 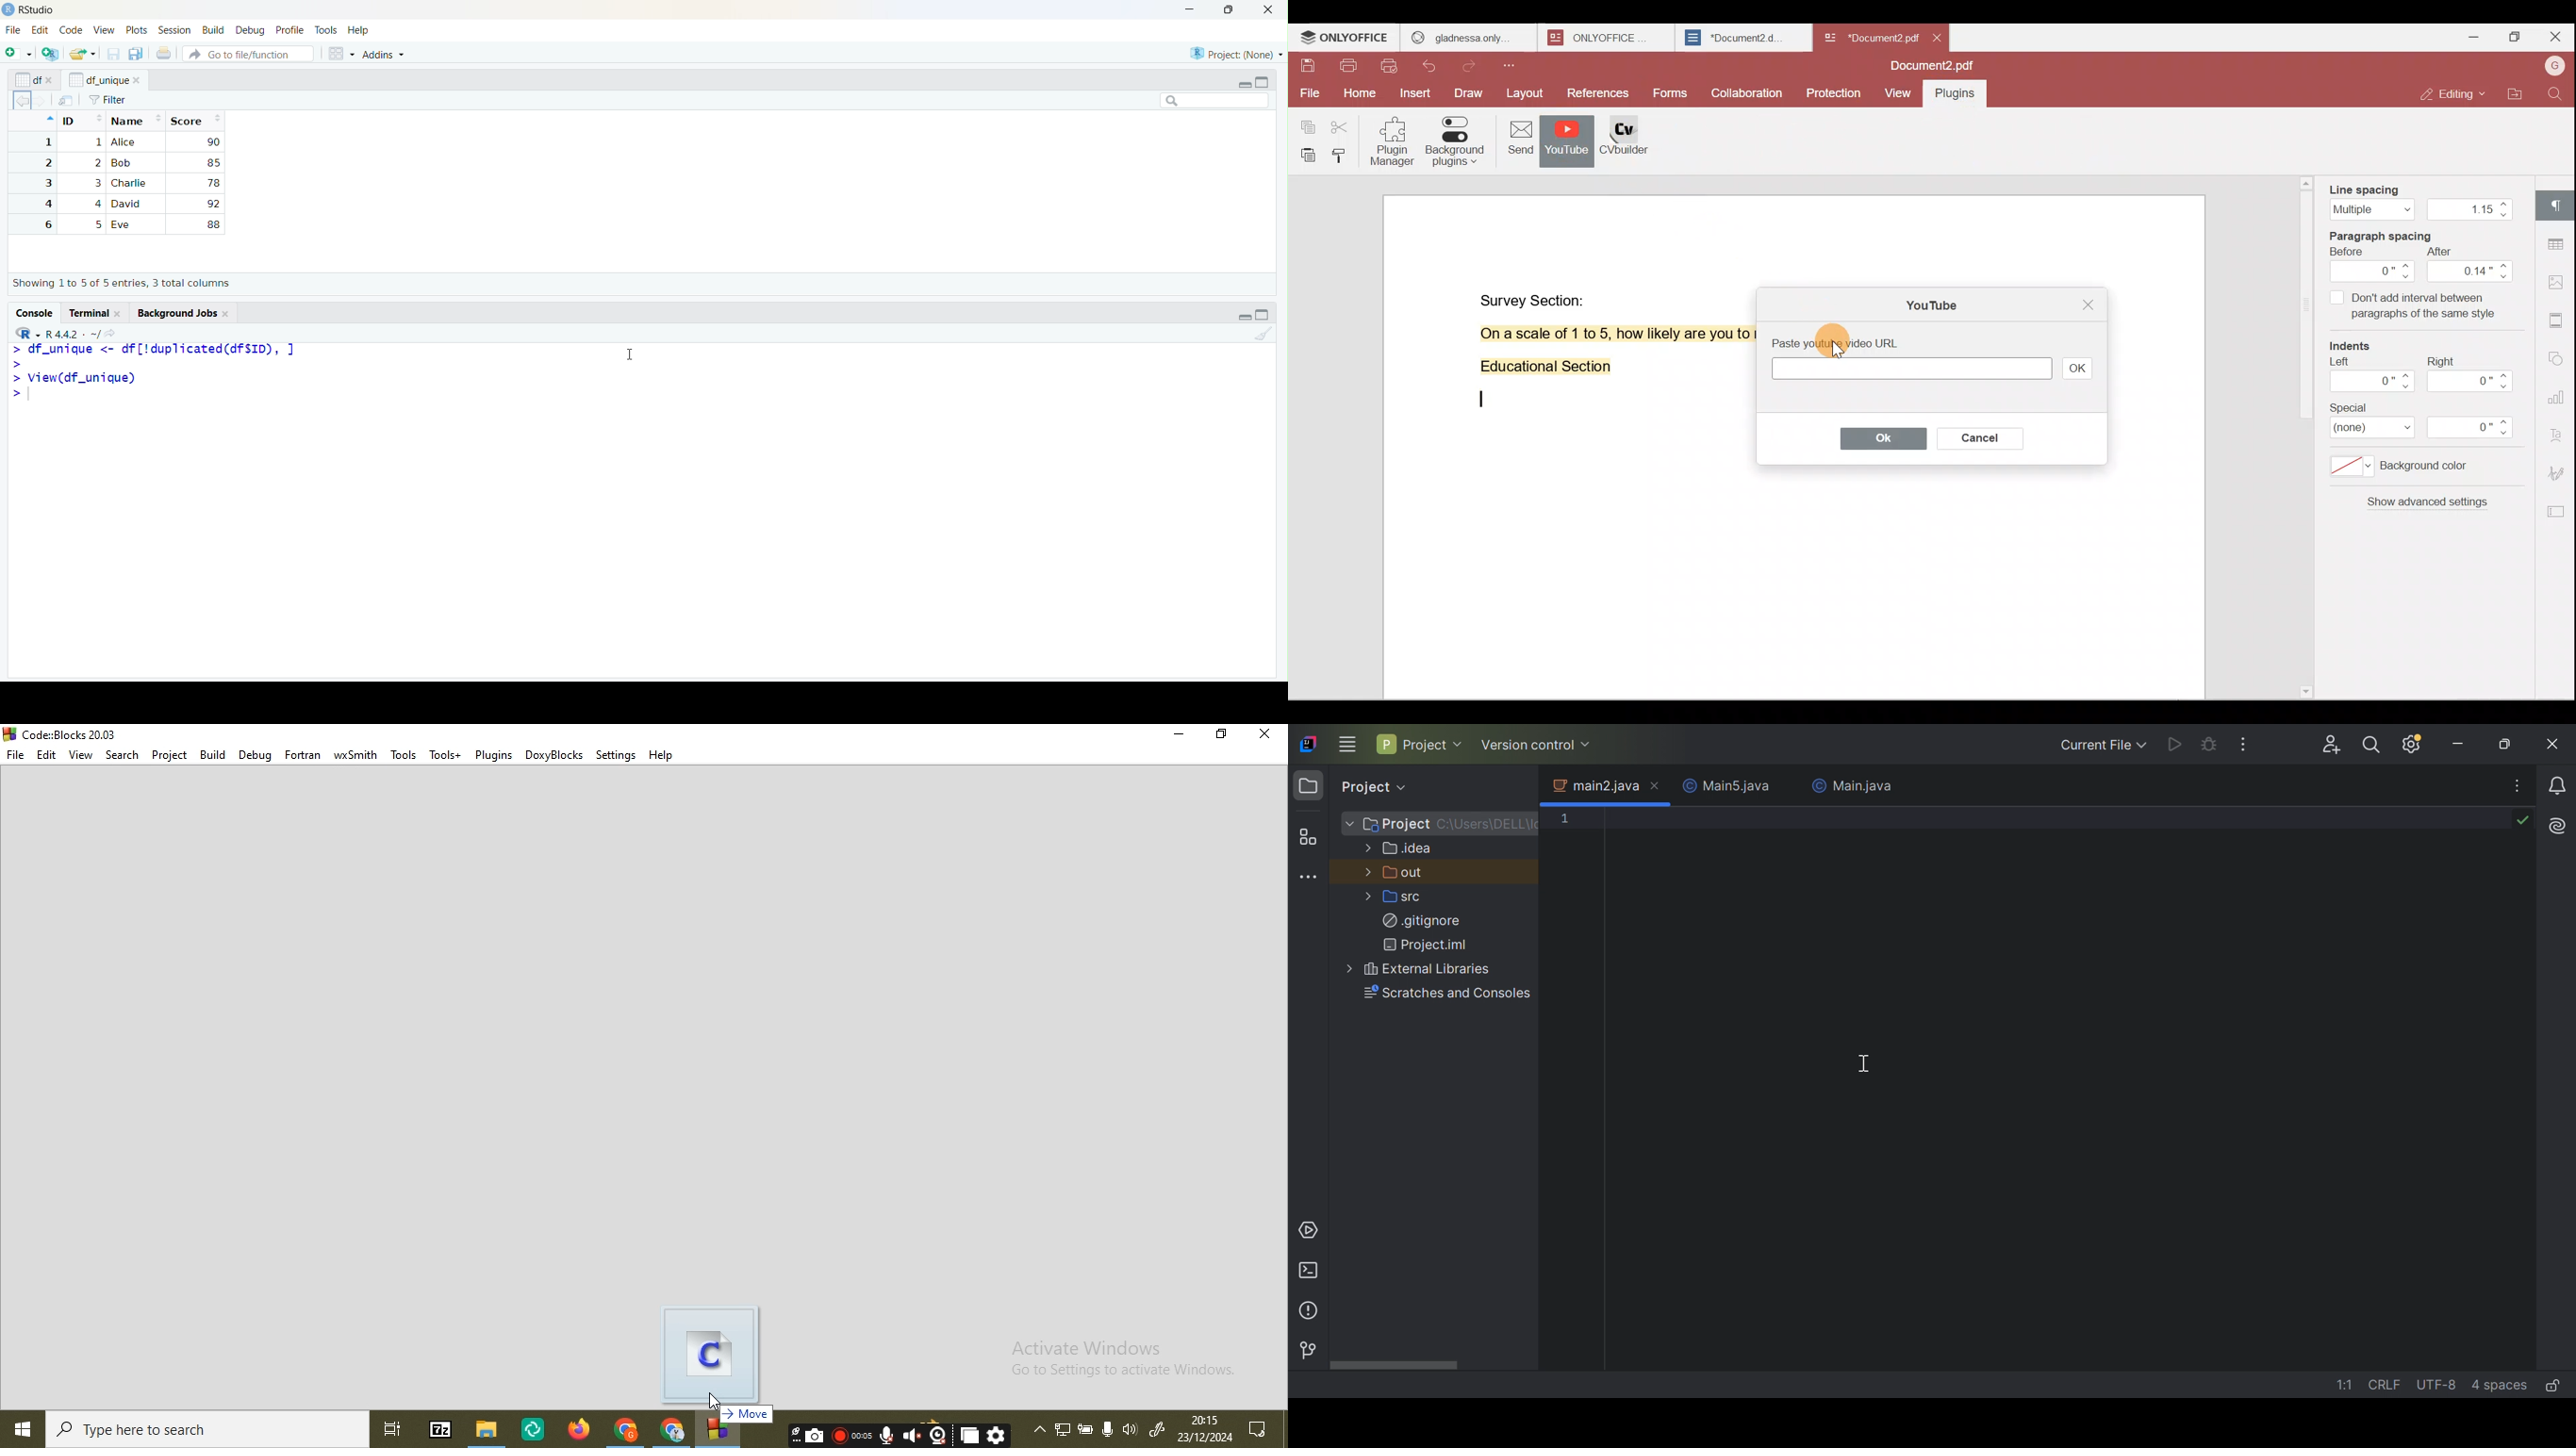 I want to click on RStudio, so click(x=38, y=10).